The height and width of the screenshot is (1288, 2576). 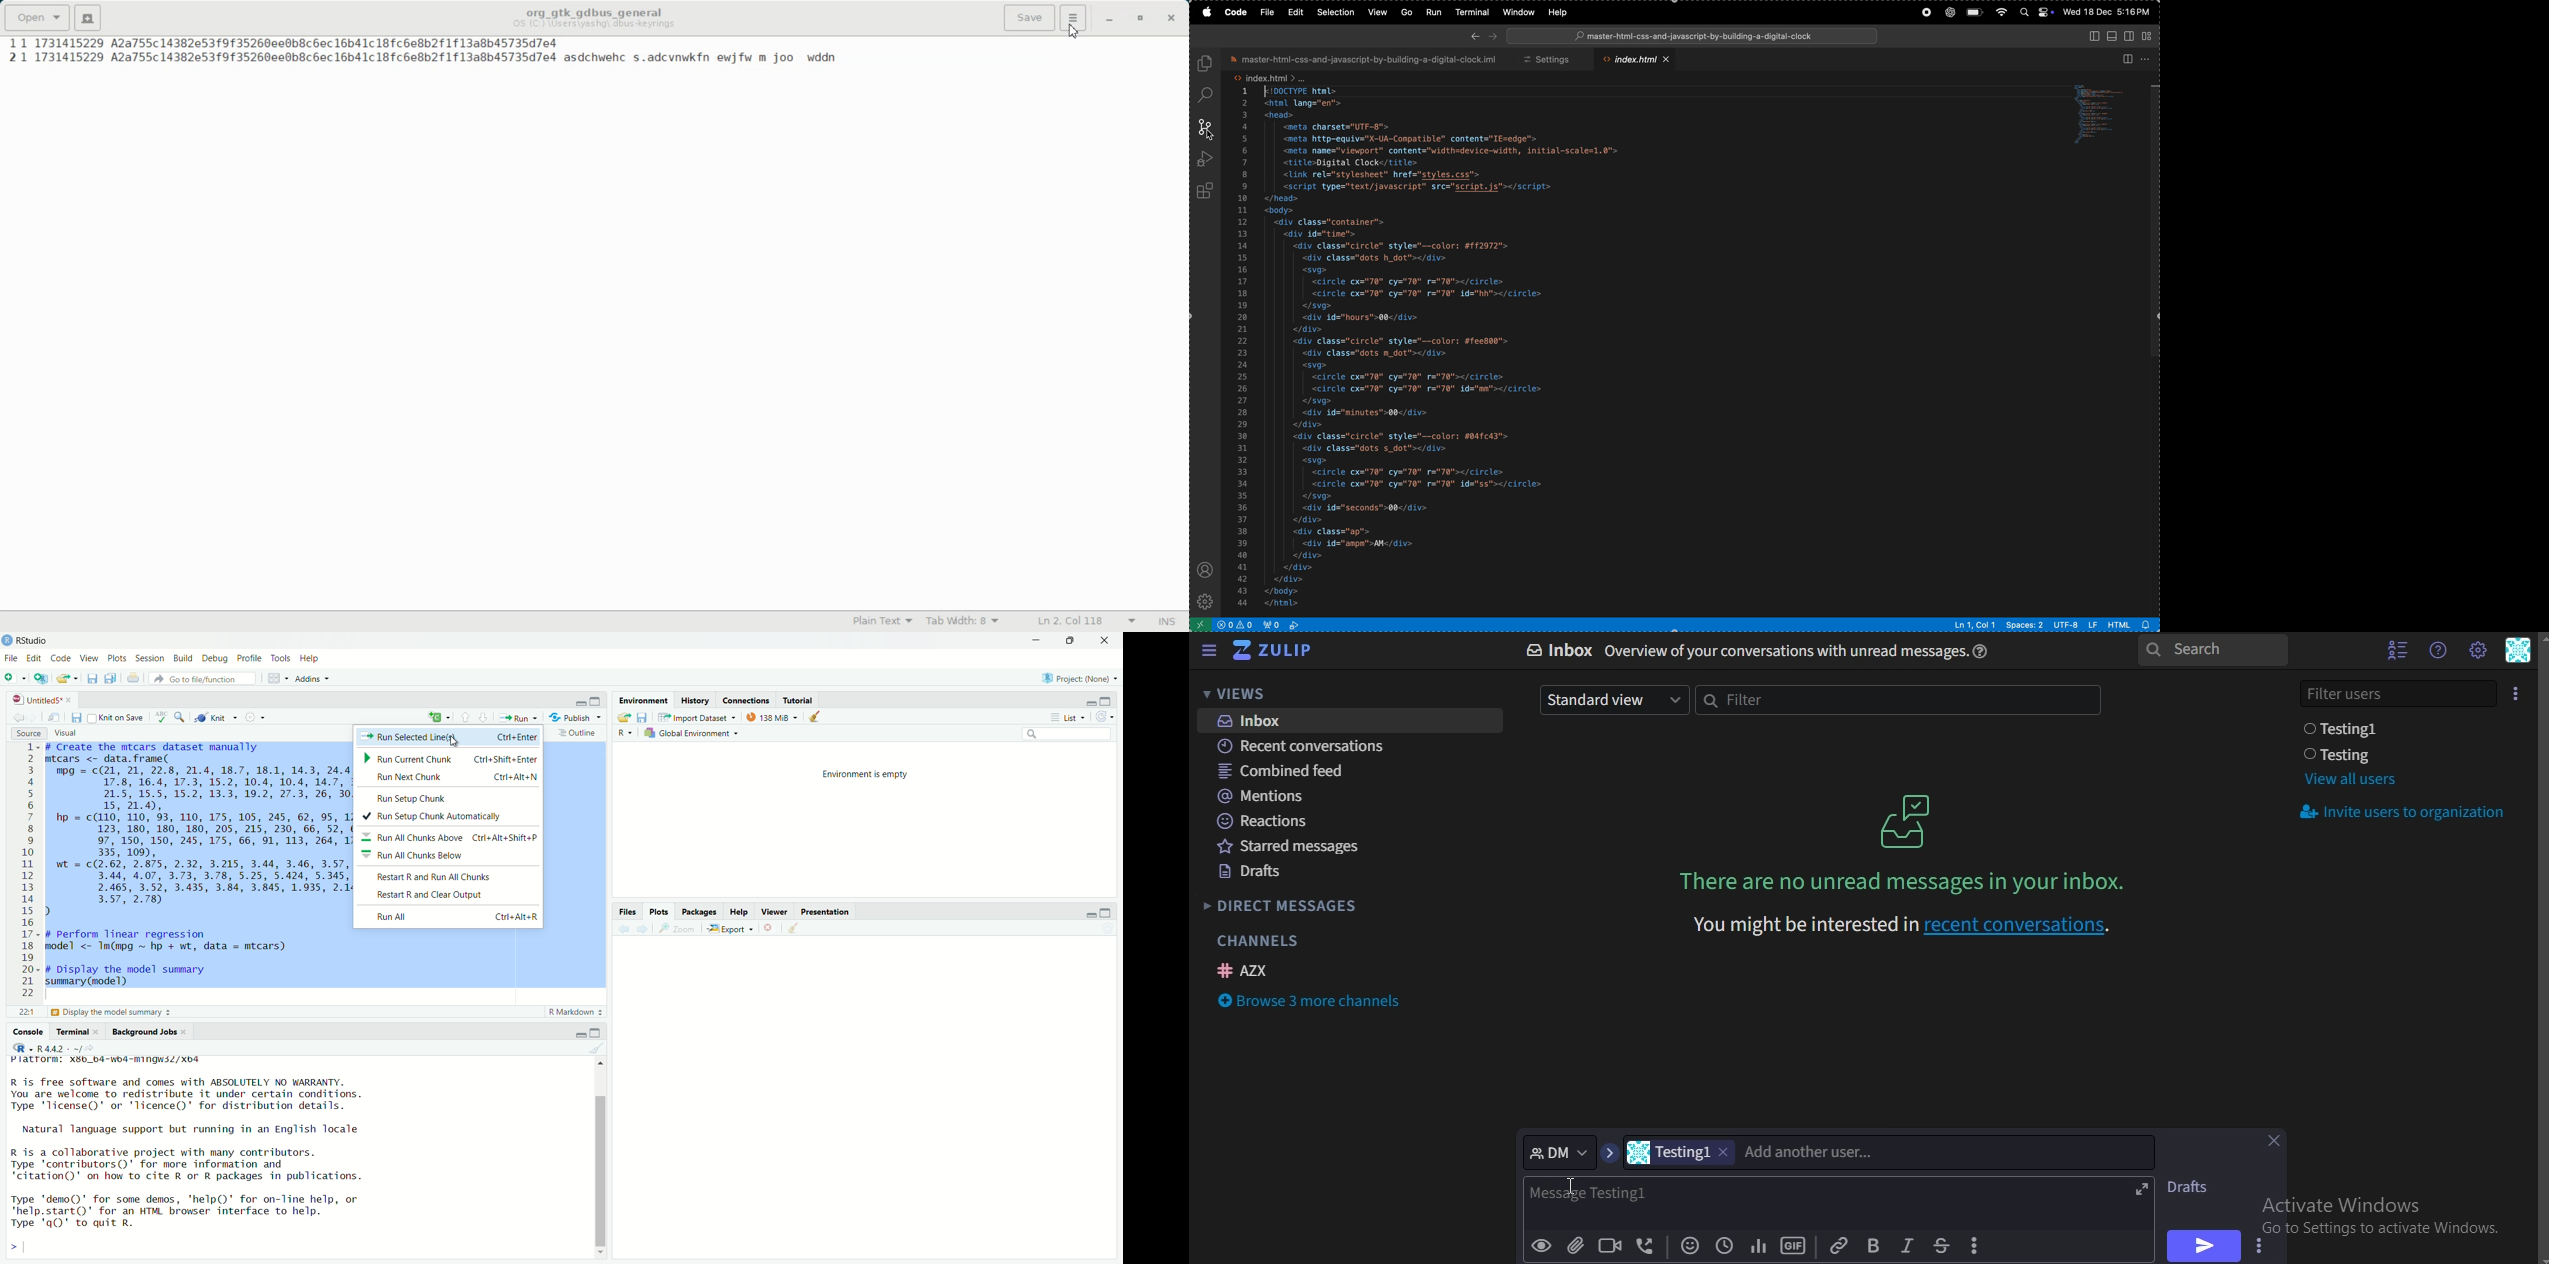 What do you see at coordinates (1314, 461) in the screenshot?
I see `<svg>` at bounding box center [1314, 461].